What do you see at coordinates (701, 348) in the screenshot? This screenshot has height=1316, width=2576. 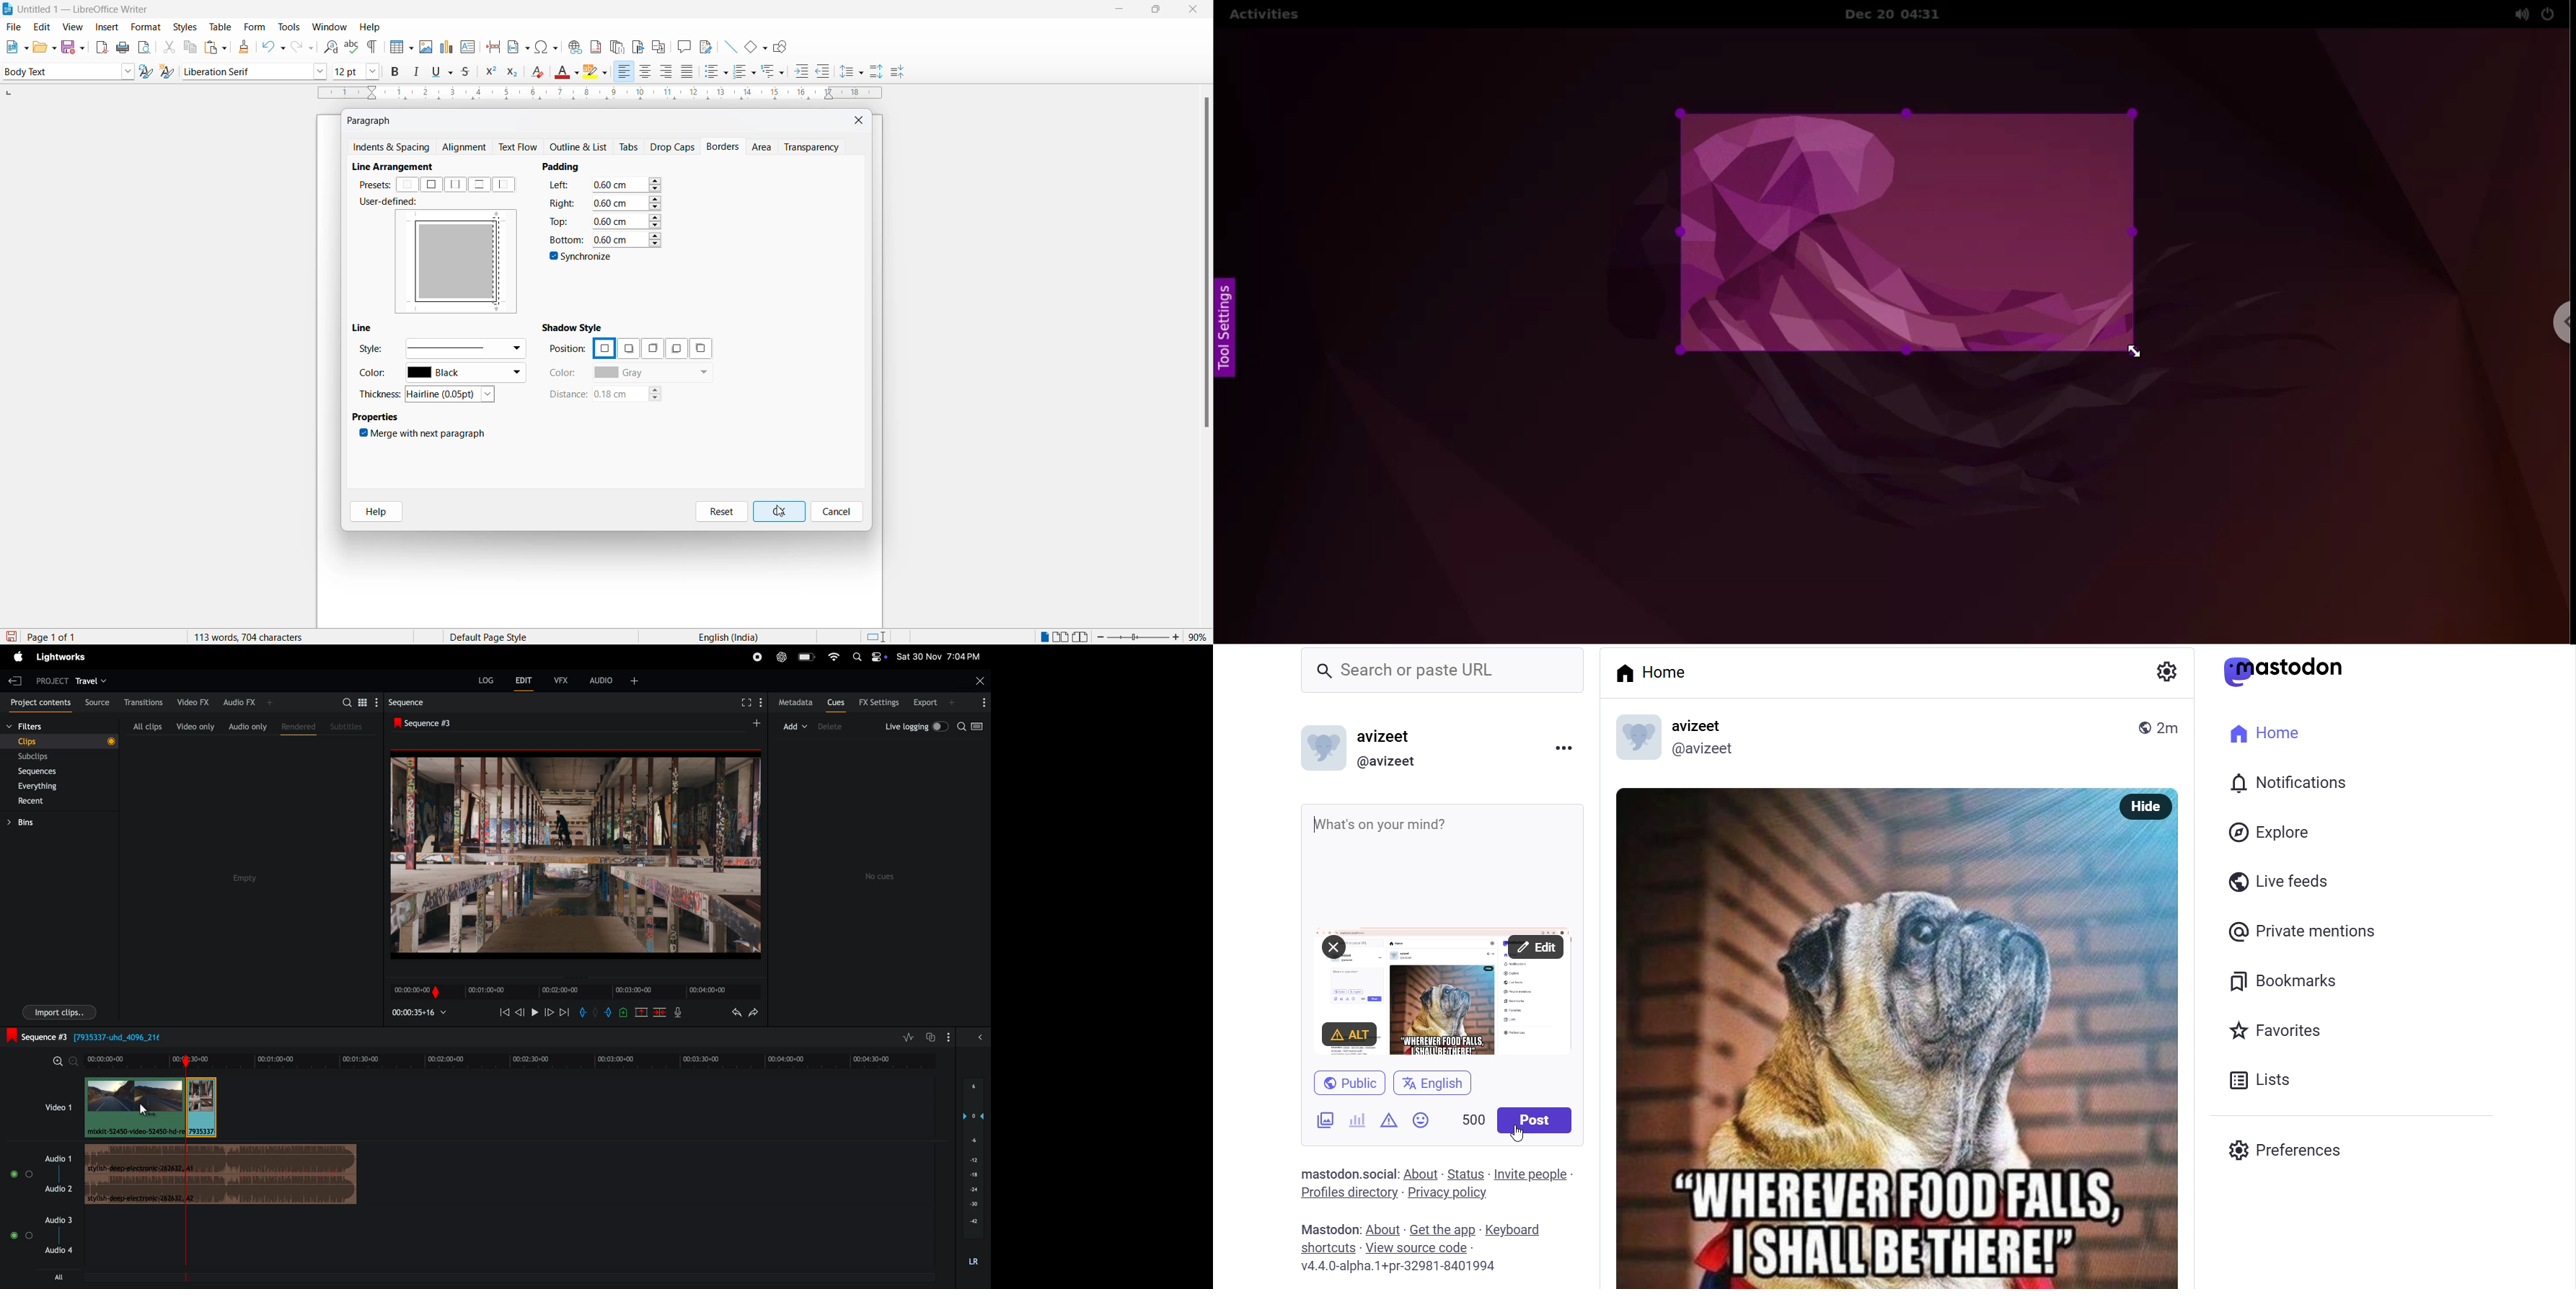 I see `position options` at bounding box center [701, 348].